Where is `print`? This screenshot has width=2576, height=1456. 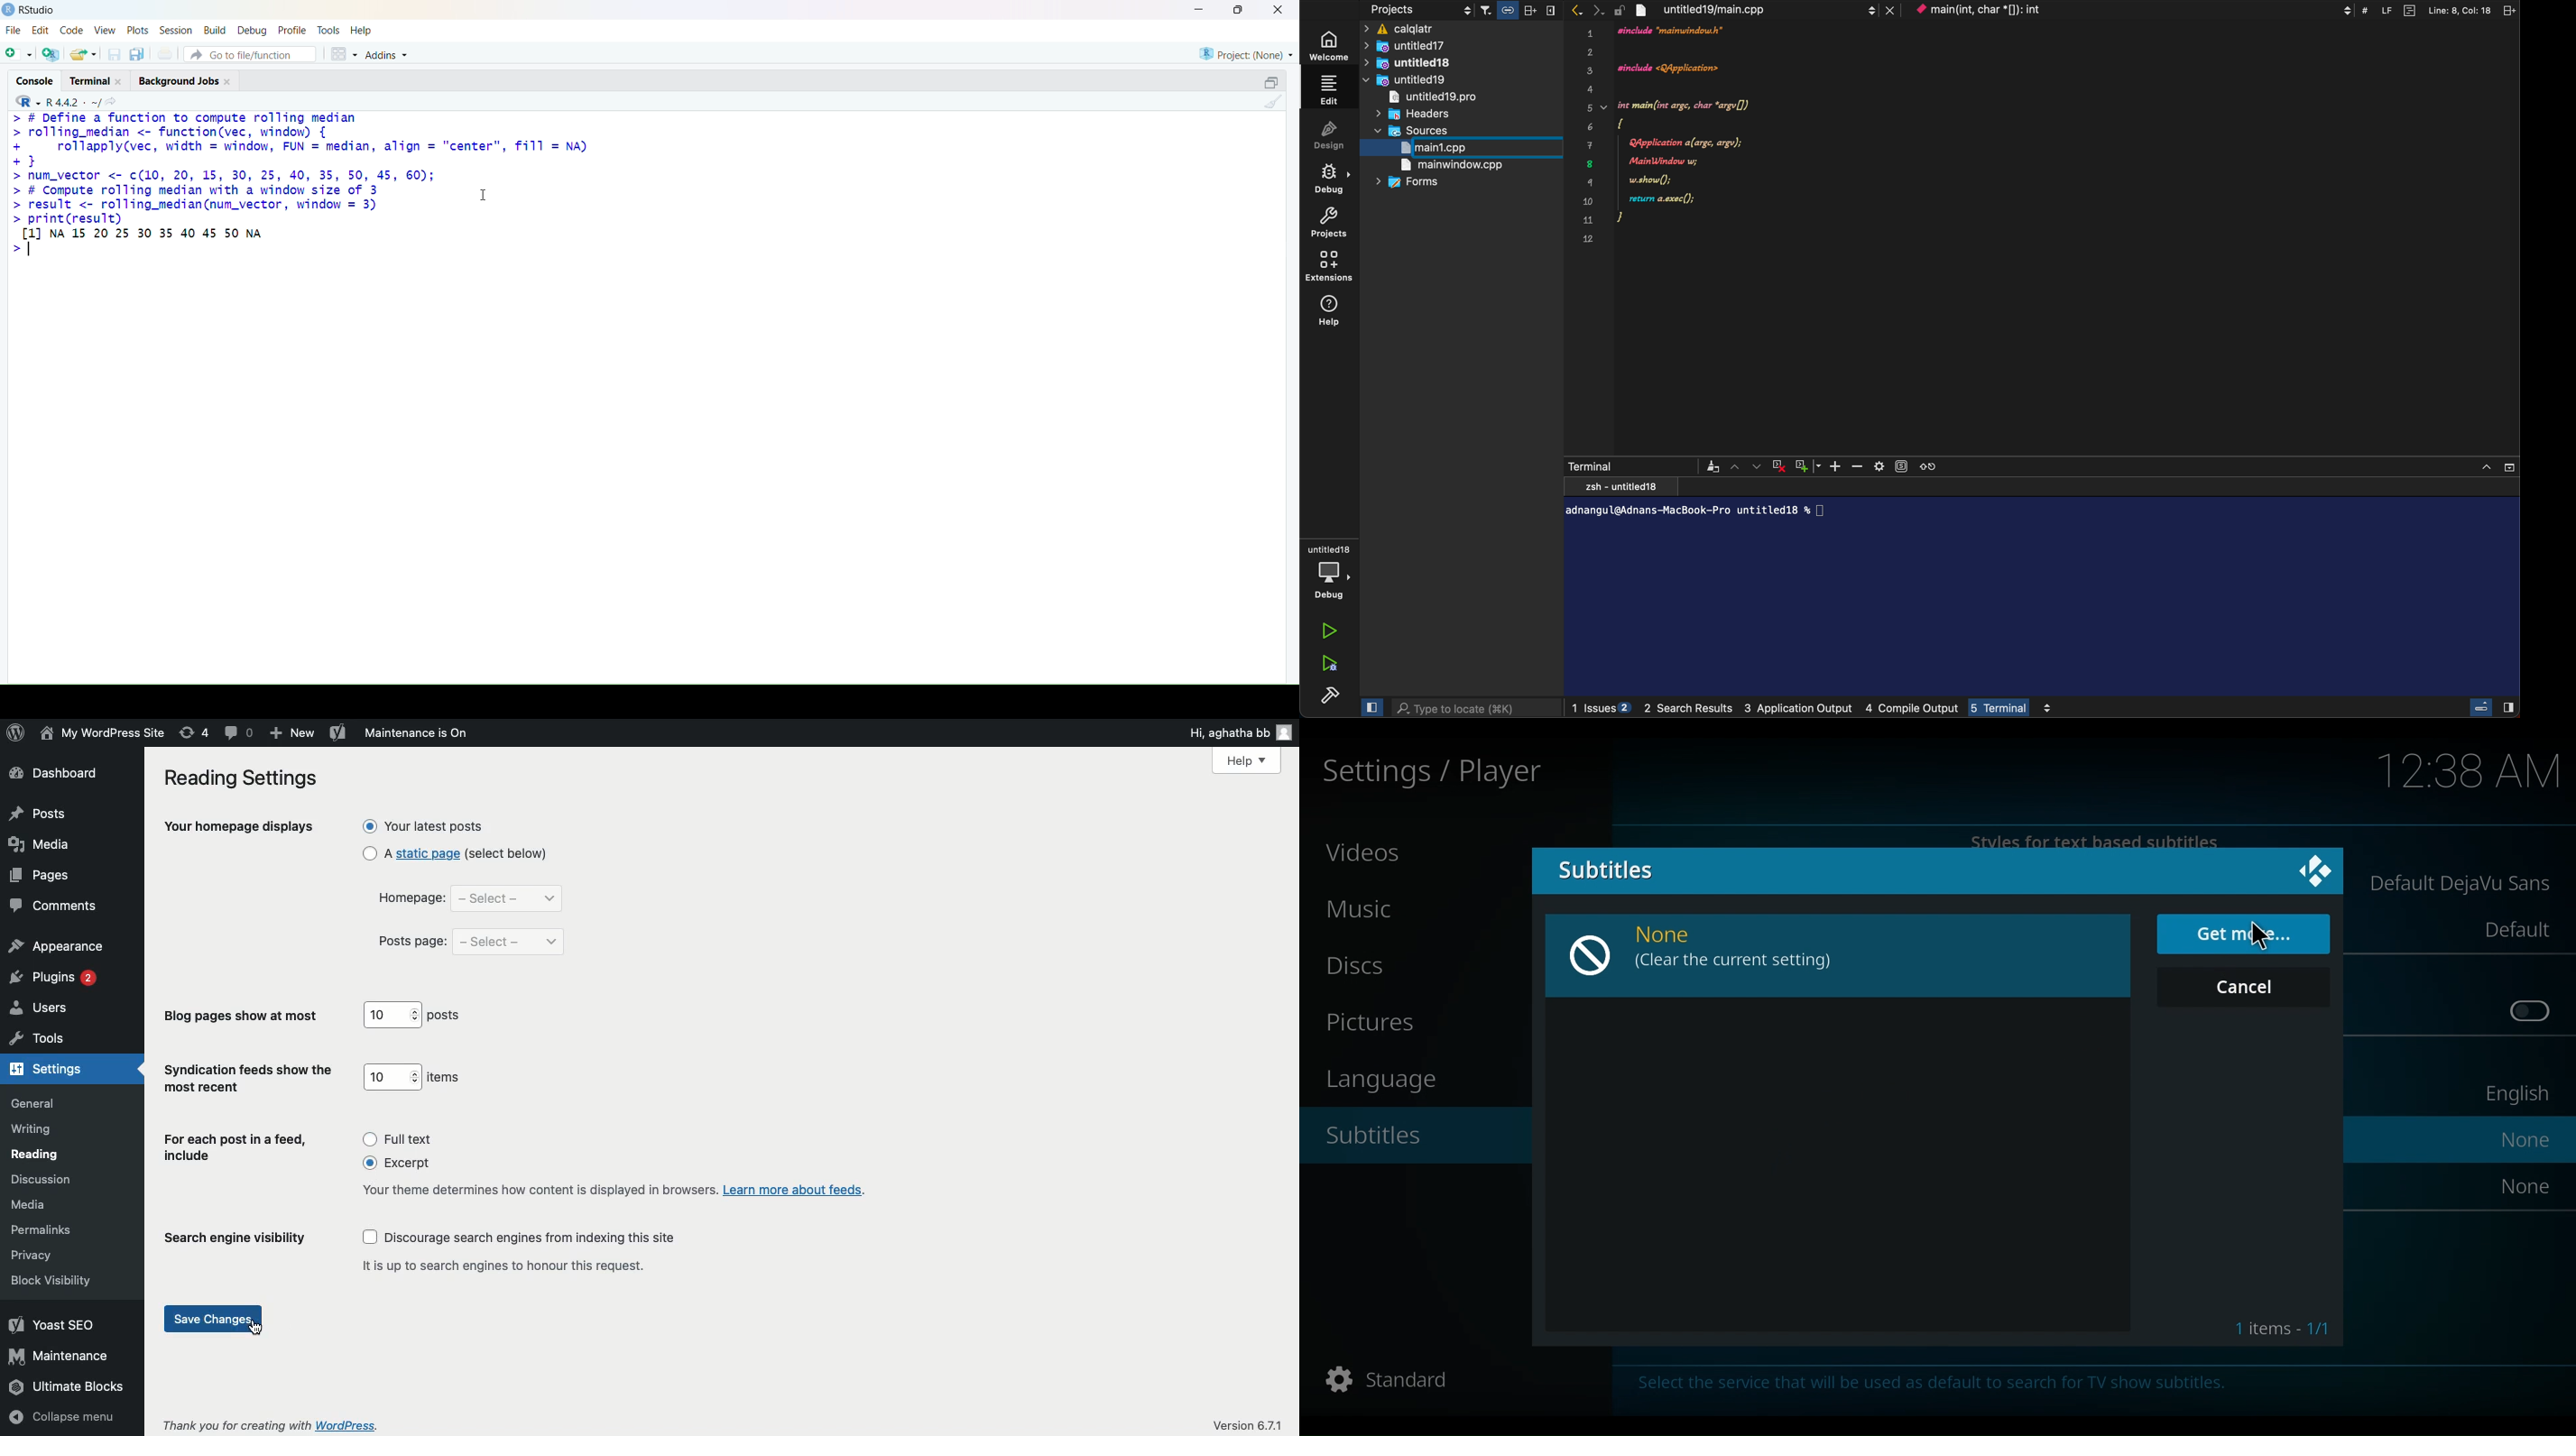
print is located at coordinates (165, 53).